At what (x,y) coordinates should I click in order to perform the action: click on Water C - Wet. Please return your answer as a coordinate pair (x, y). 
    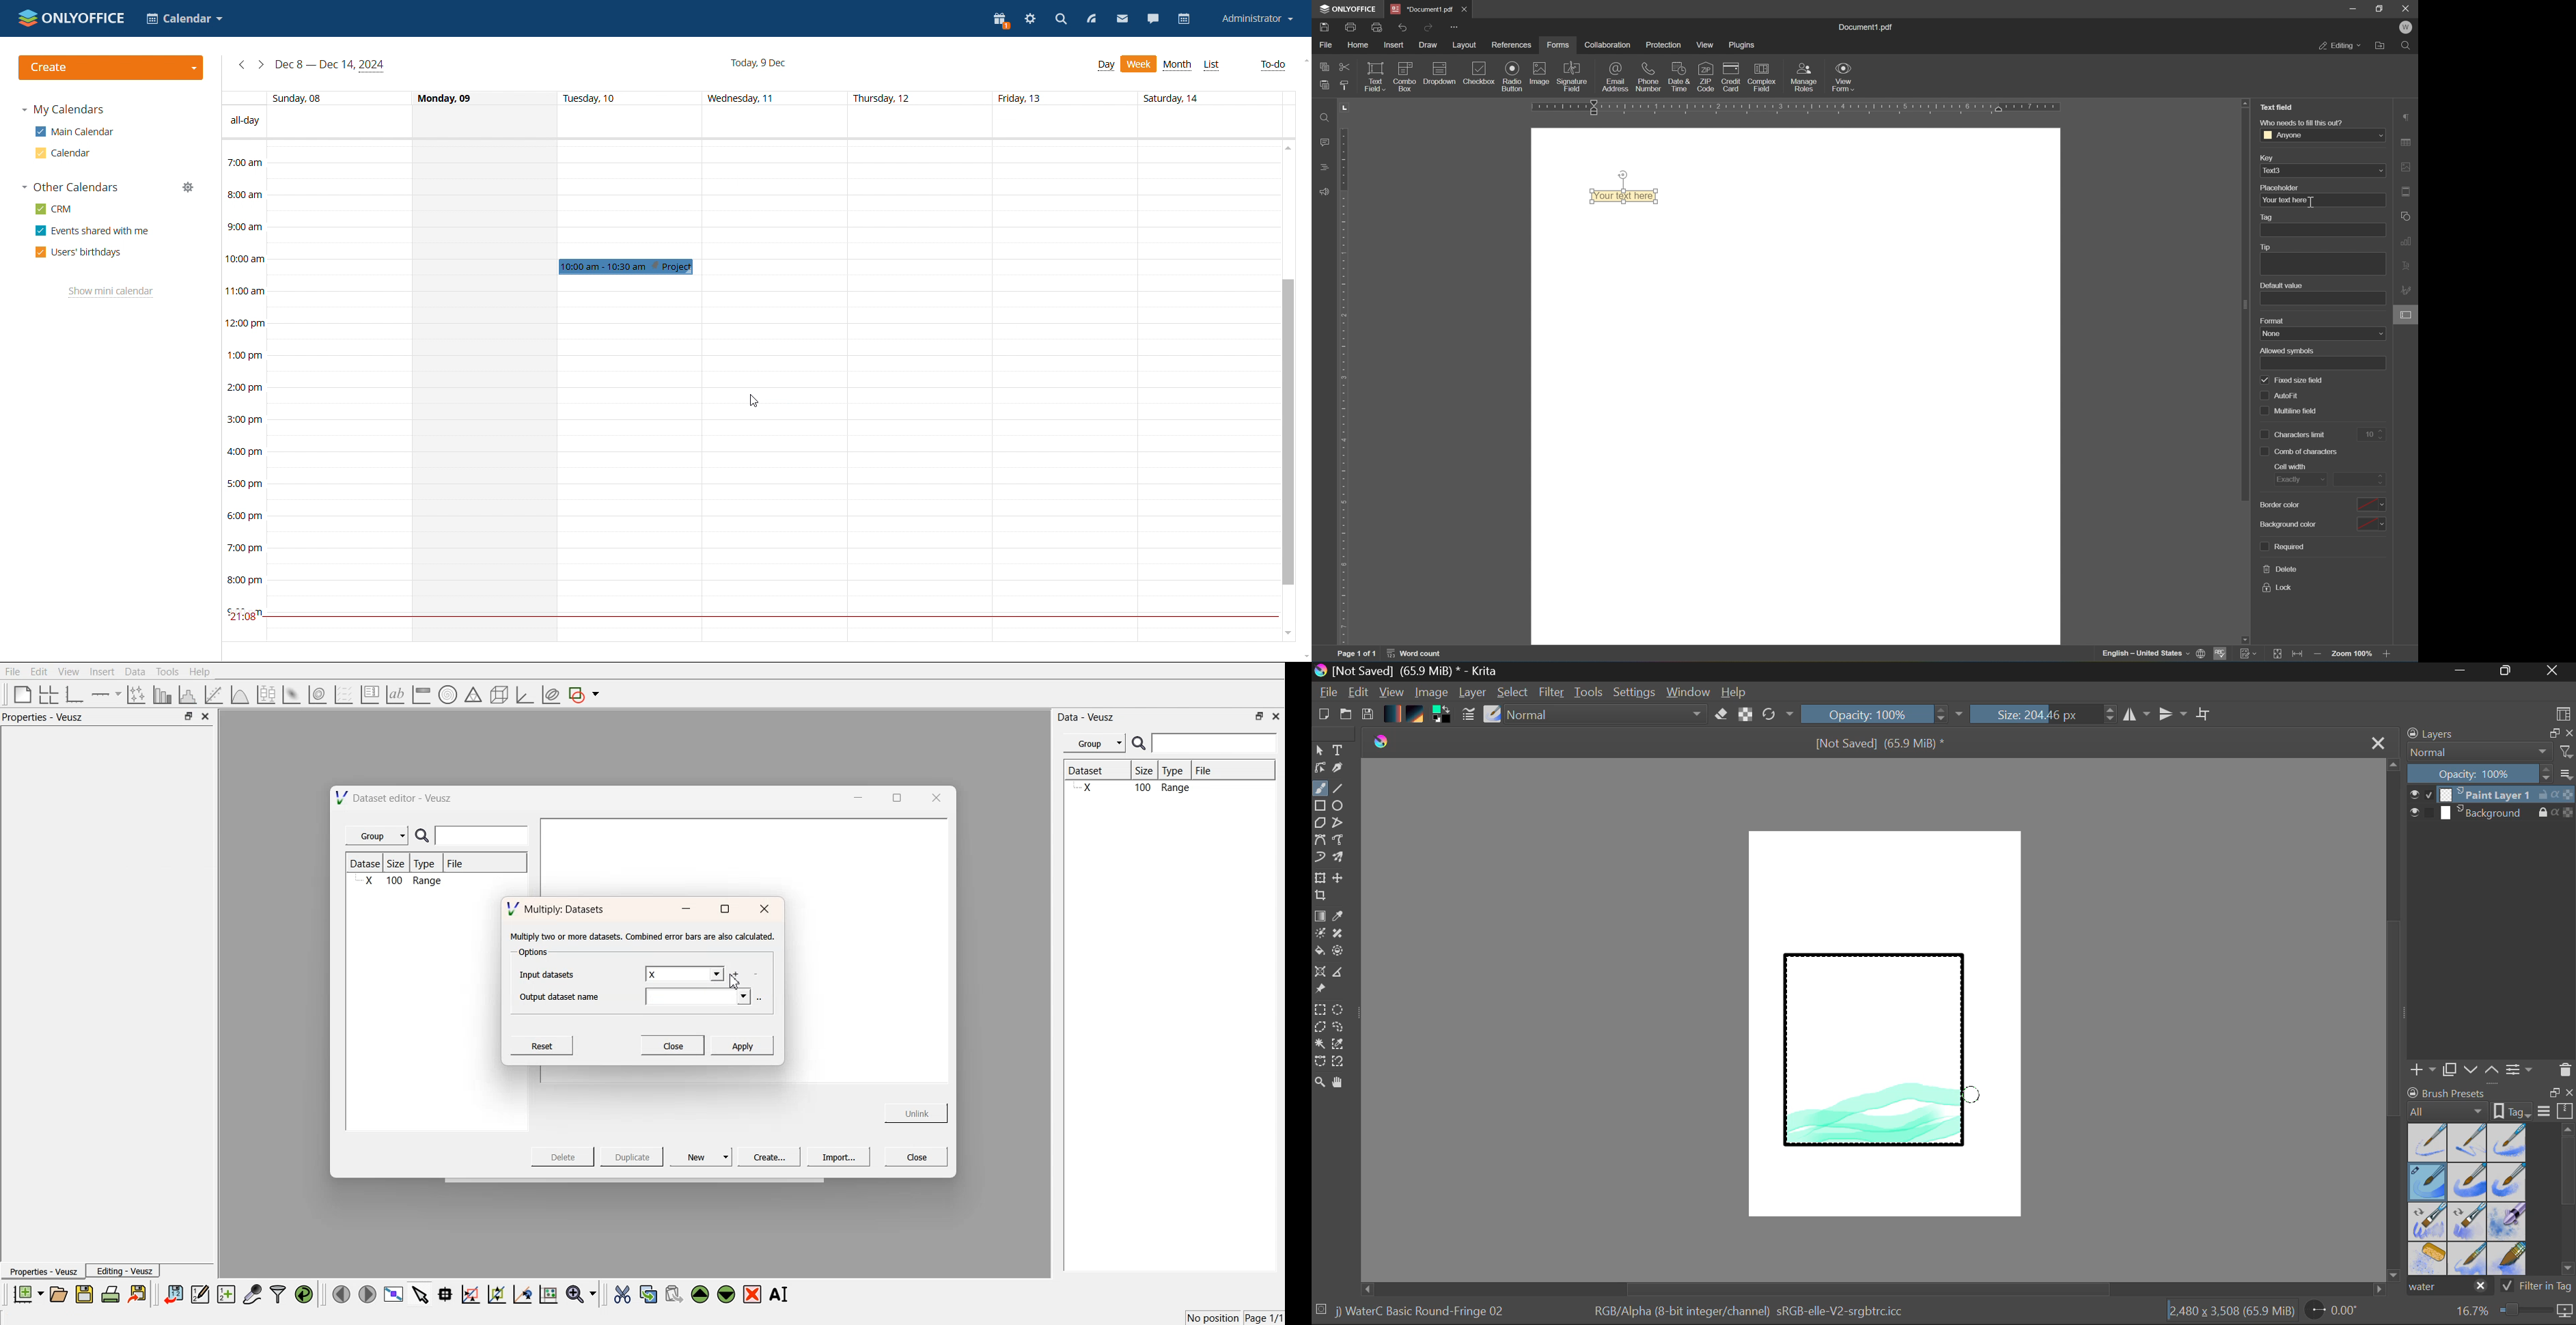
    Looking at the image, I should click on (2469, 1143).